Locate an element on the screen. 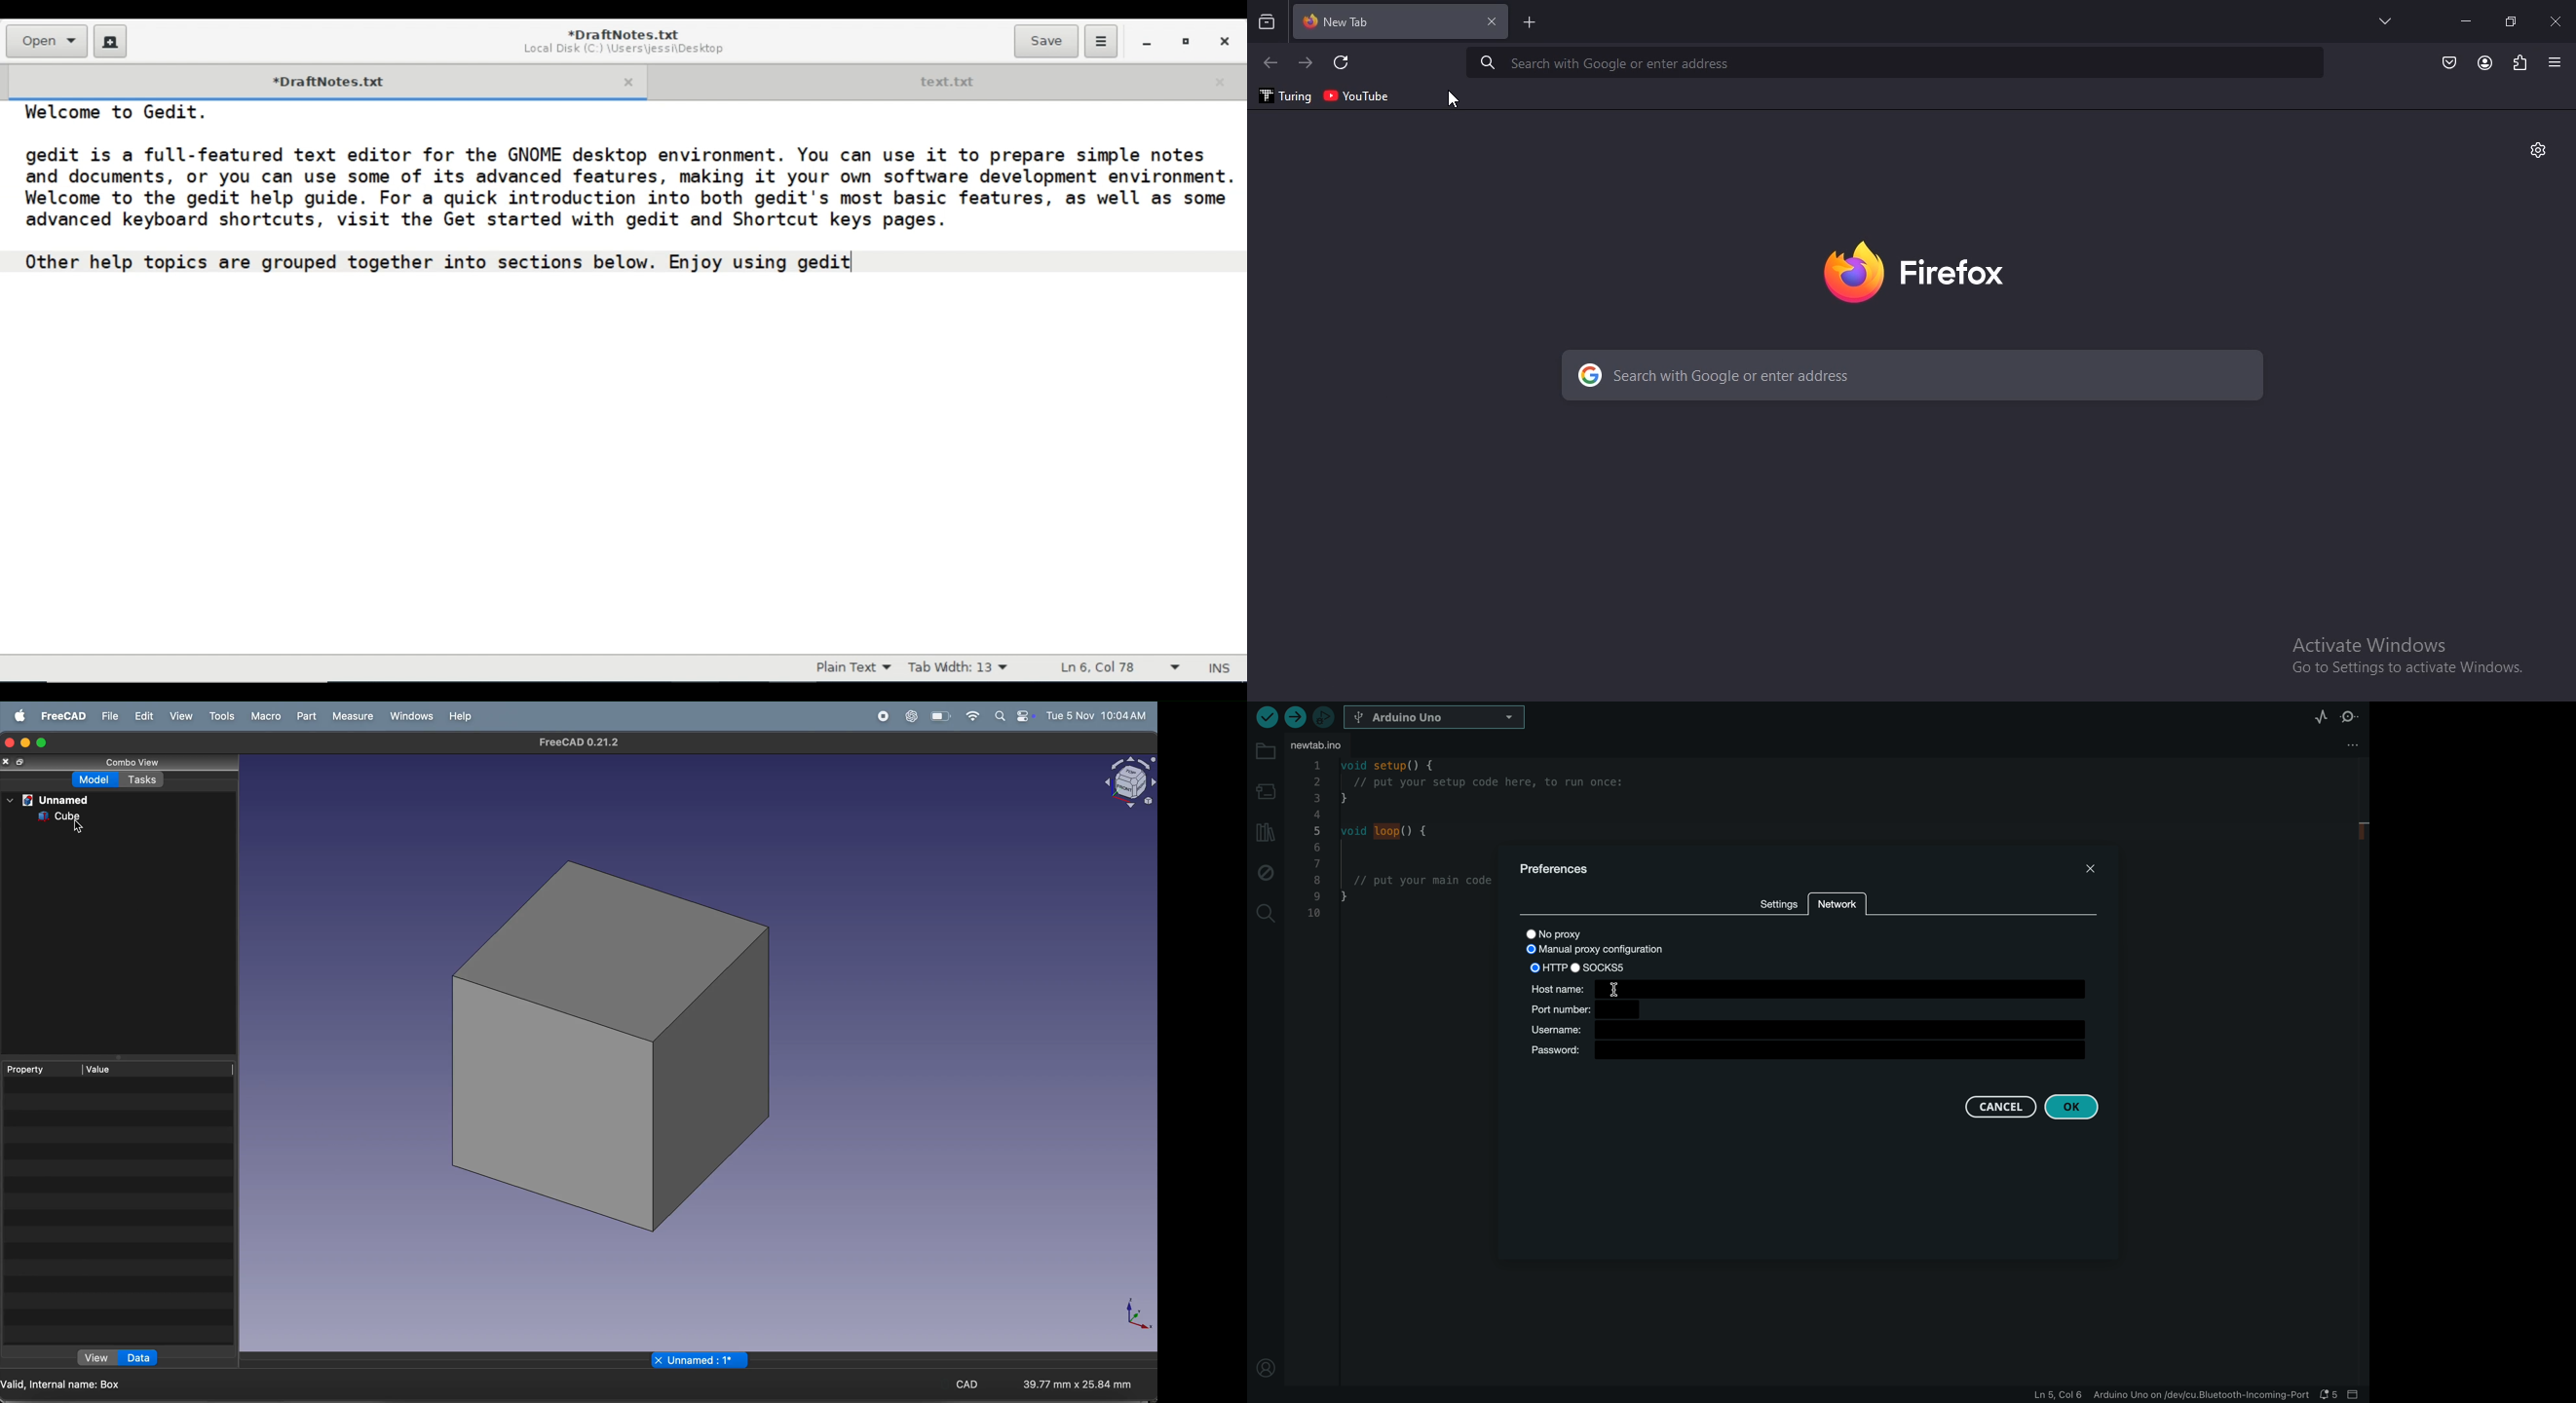 The width and height of the screenshot is (2576, 1428). cursor is located at coordinates (1453, 101).